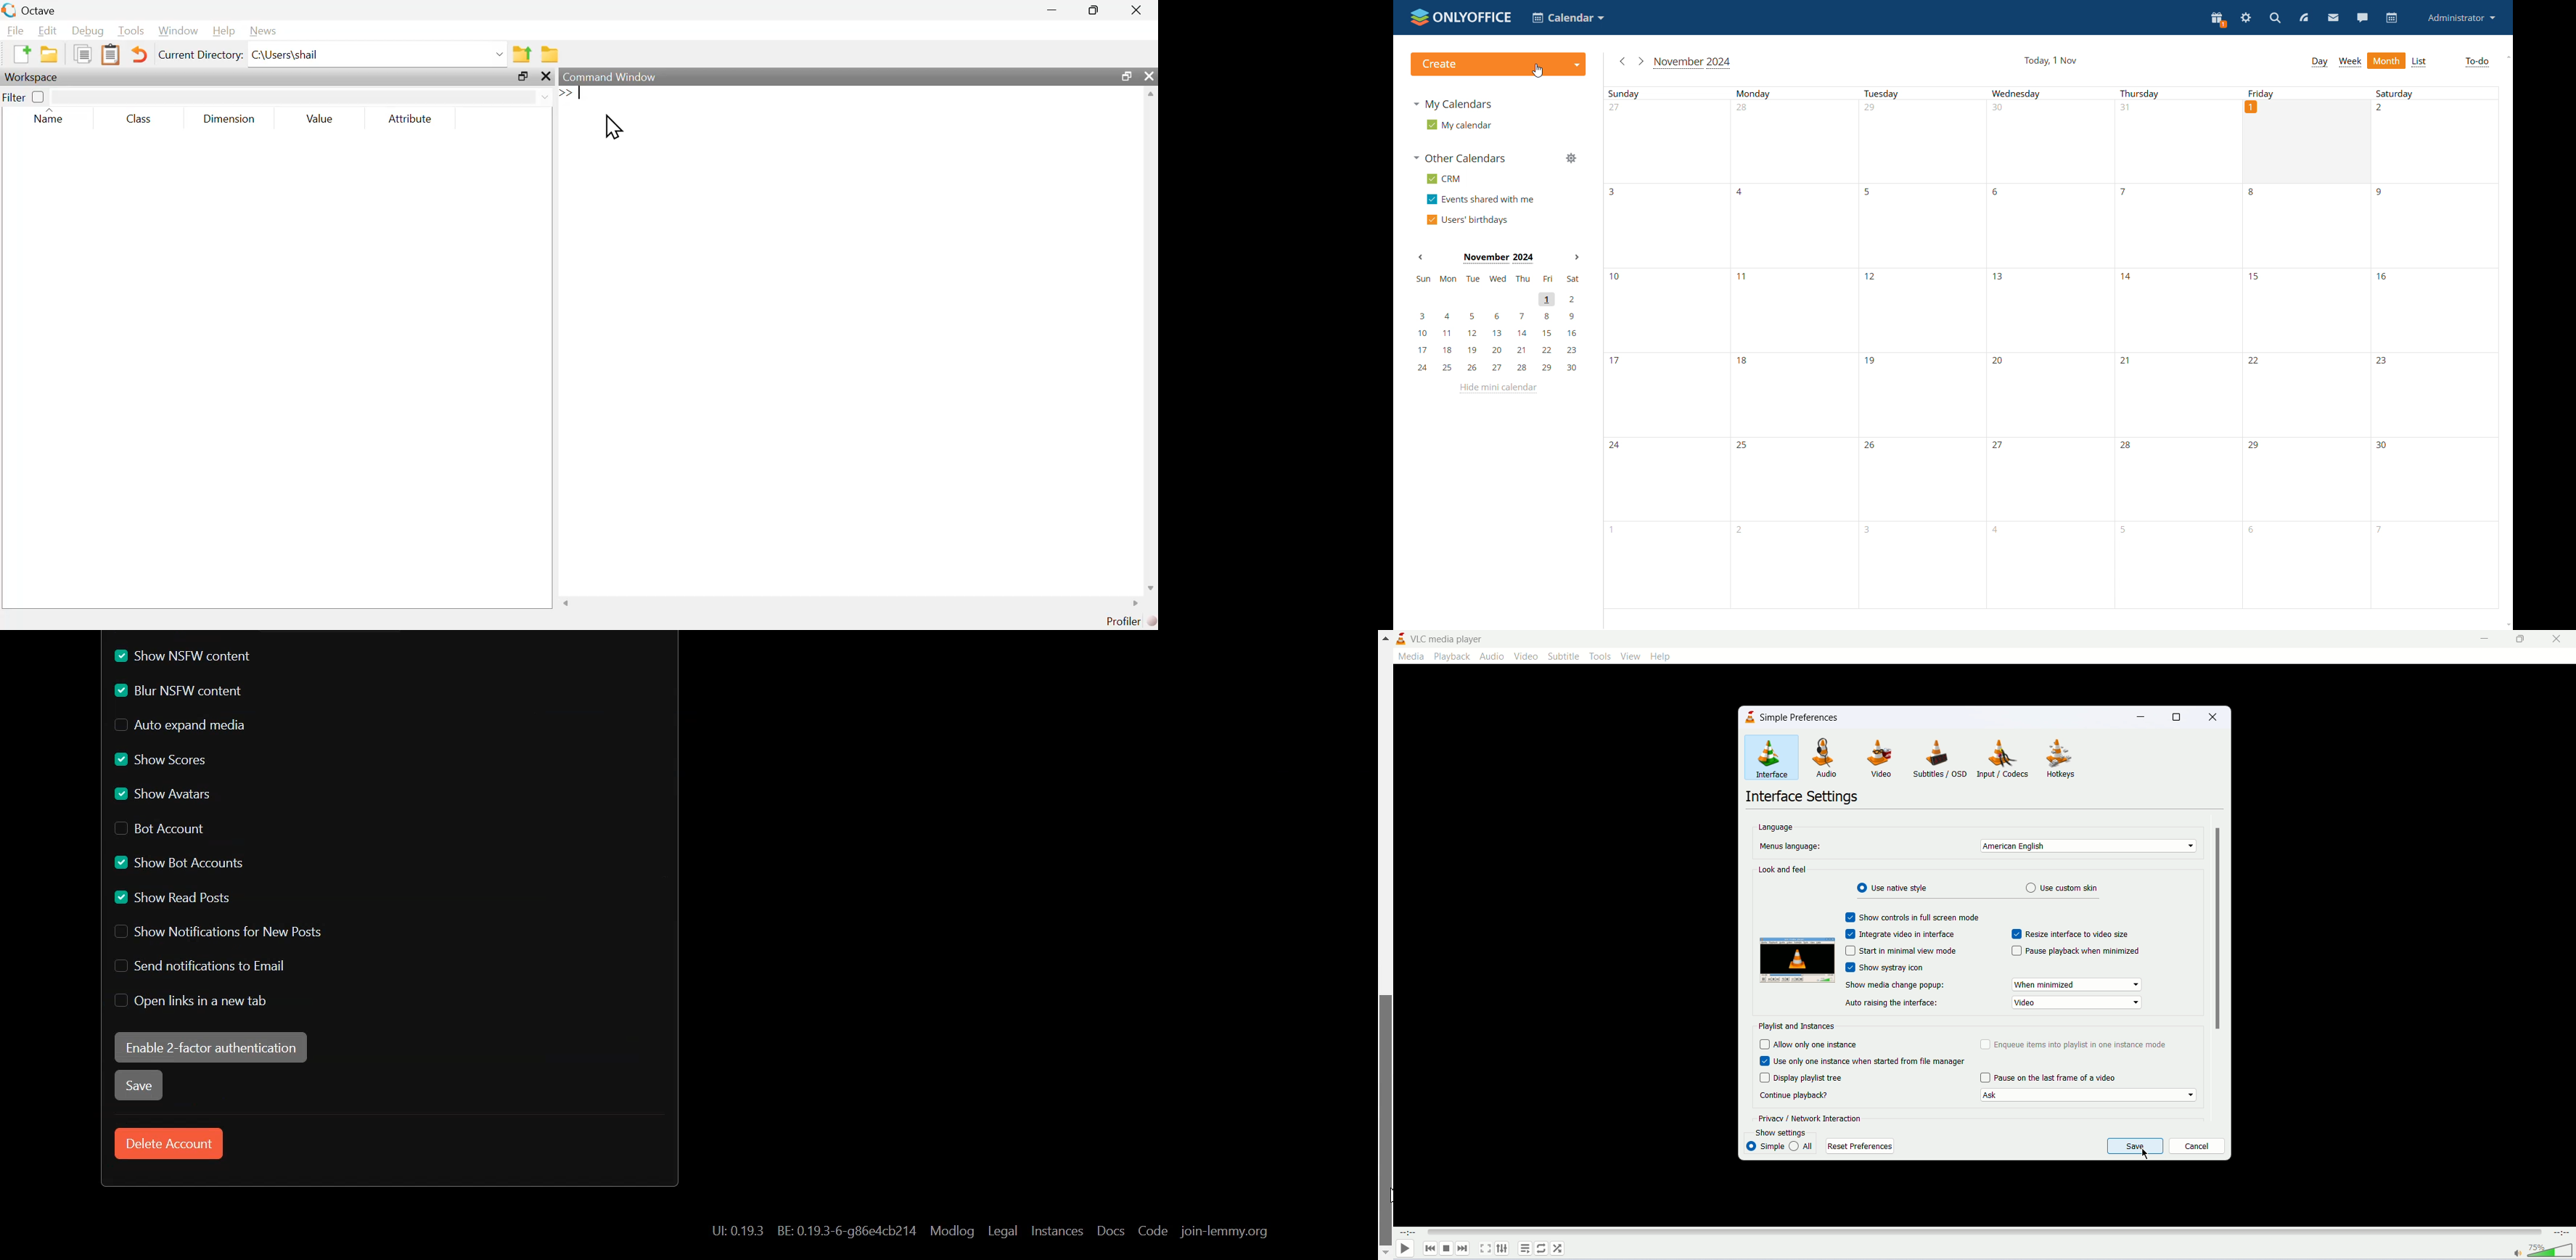 This screenshot has width=2576, height=1260. What do you see at coordinates (2276, 18) in the screenshot?
I see `search` at bounding box center [2276, 18].